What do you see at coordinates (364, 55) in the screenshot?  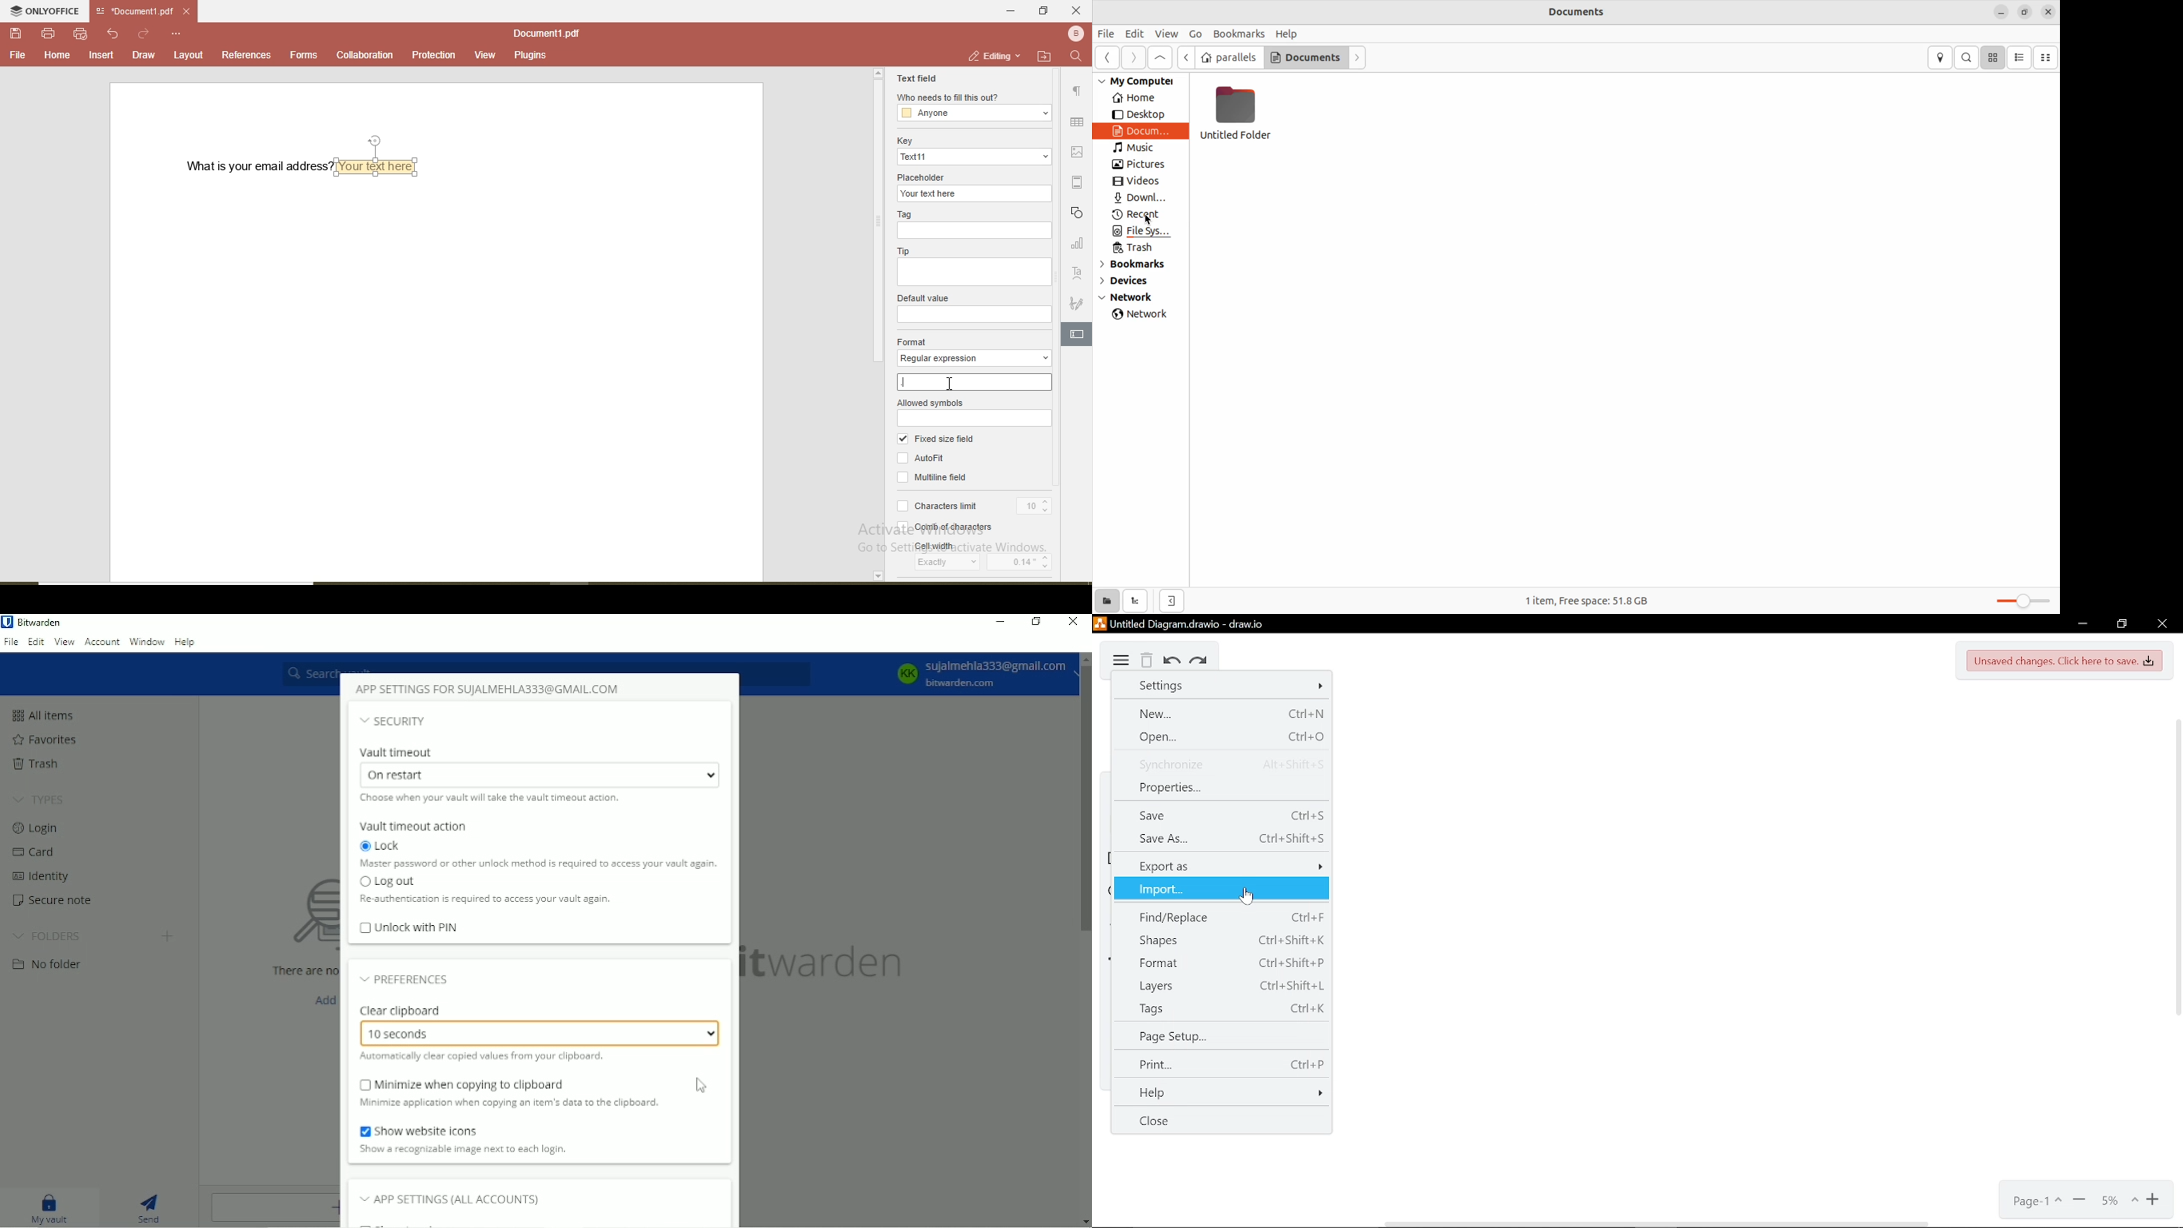 I see `collaboration` at bounding box center [364, 55].